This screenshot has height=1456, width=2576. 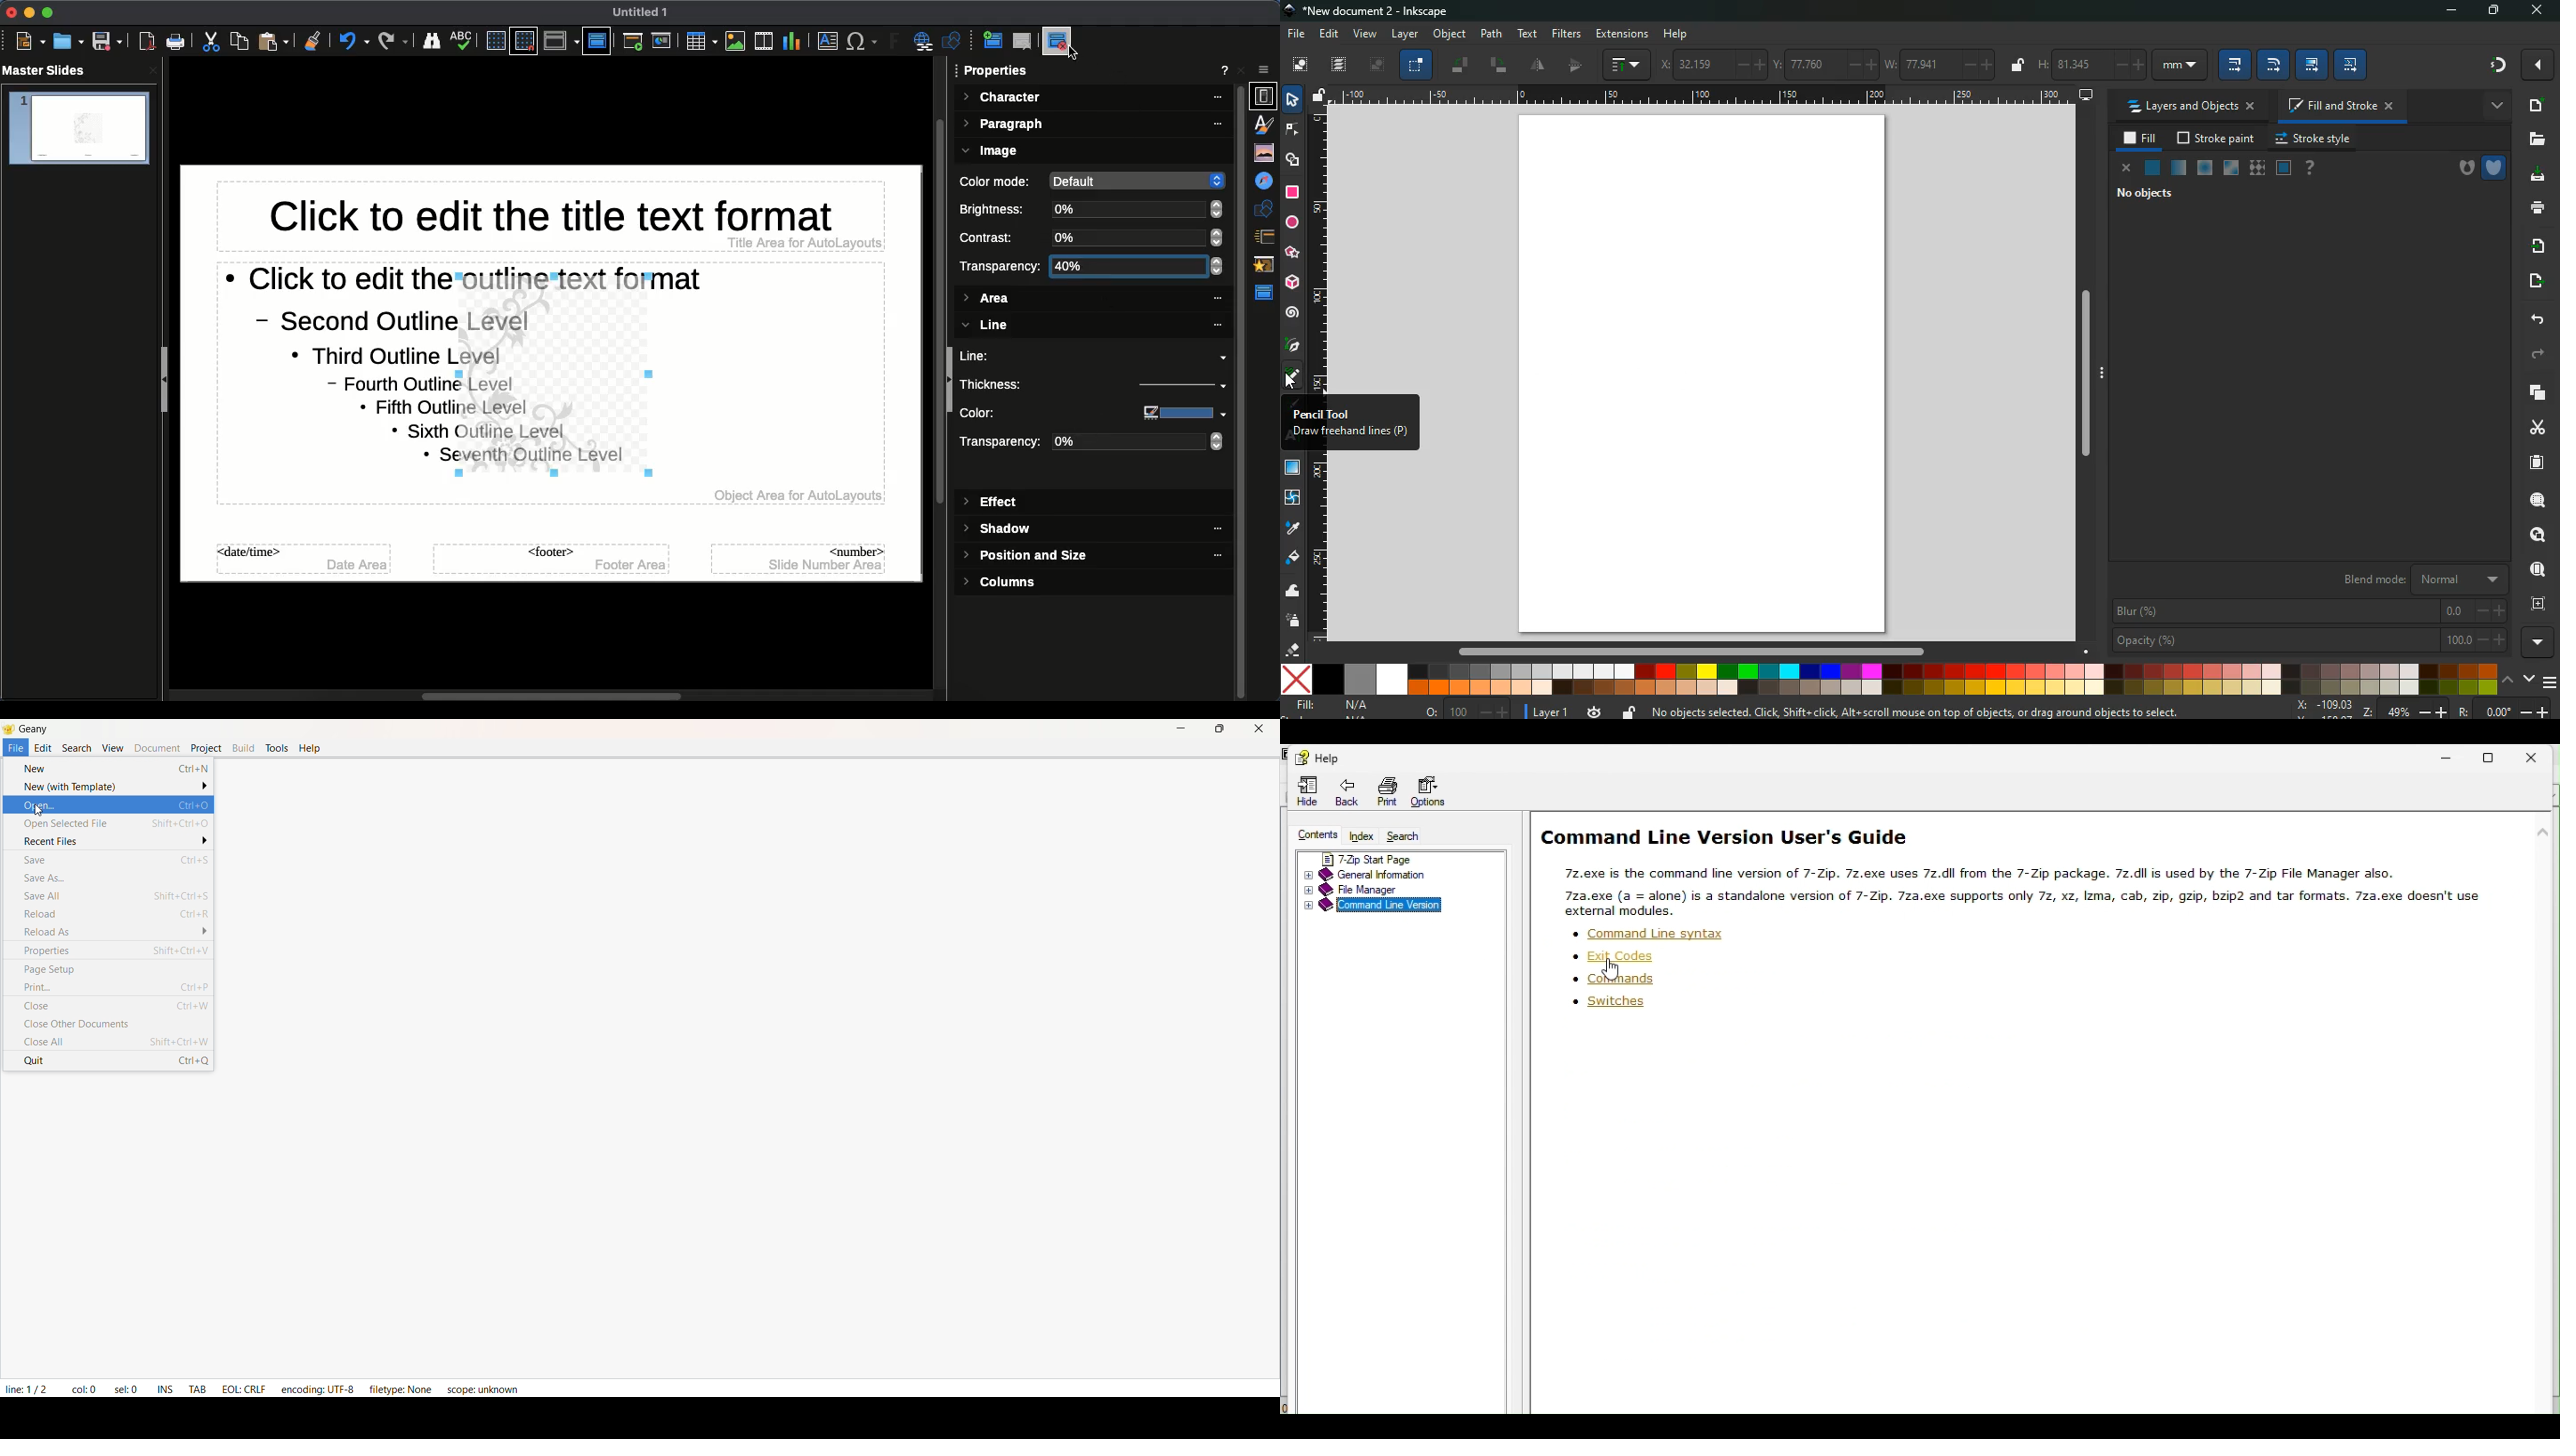 What do you see at coordinates (791, 40) in the screenshot?
I see `Chart` at bounding box center [791, 40].